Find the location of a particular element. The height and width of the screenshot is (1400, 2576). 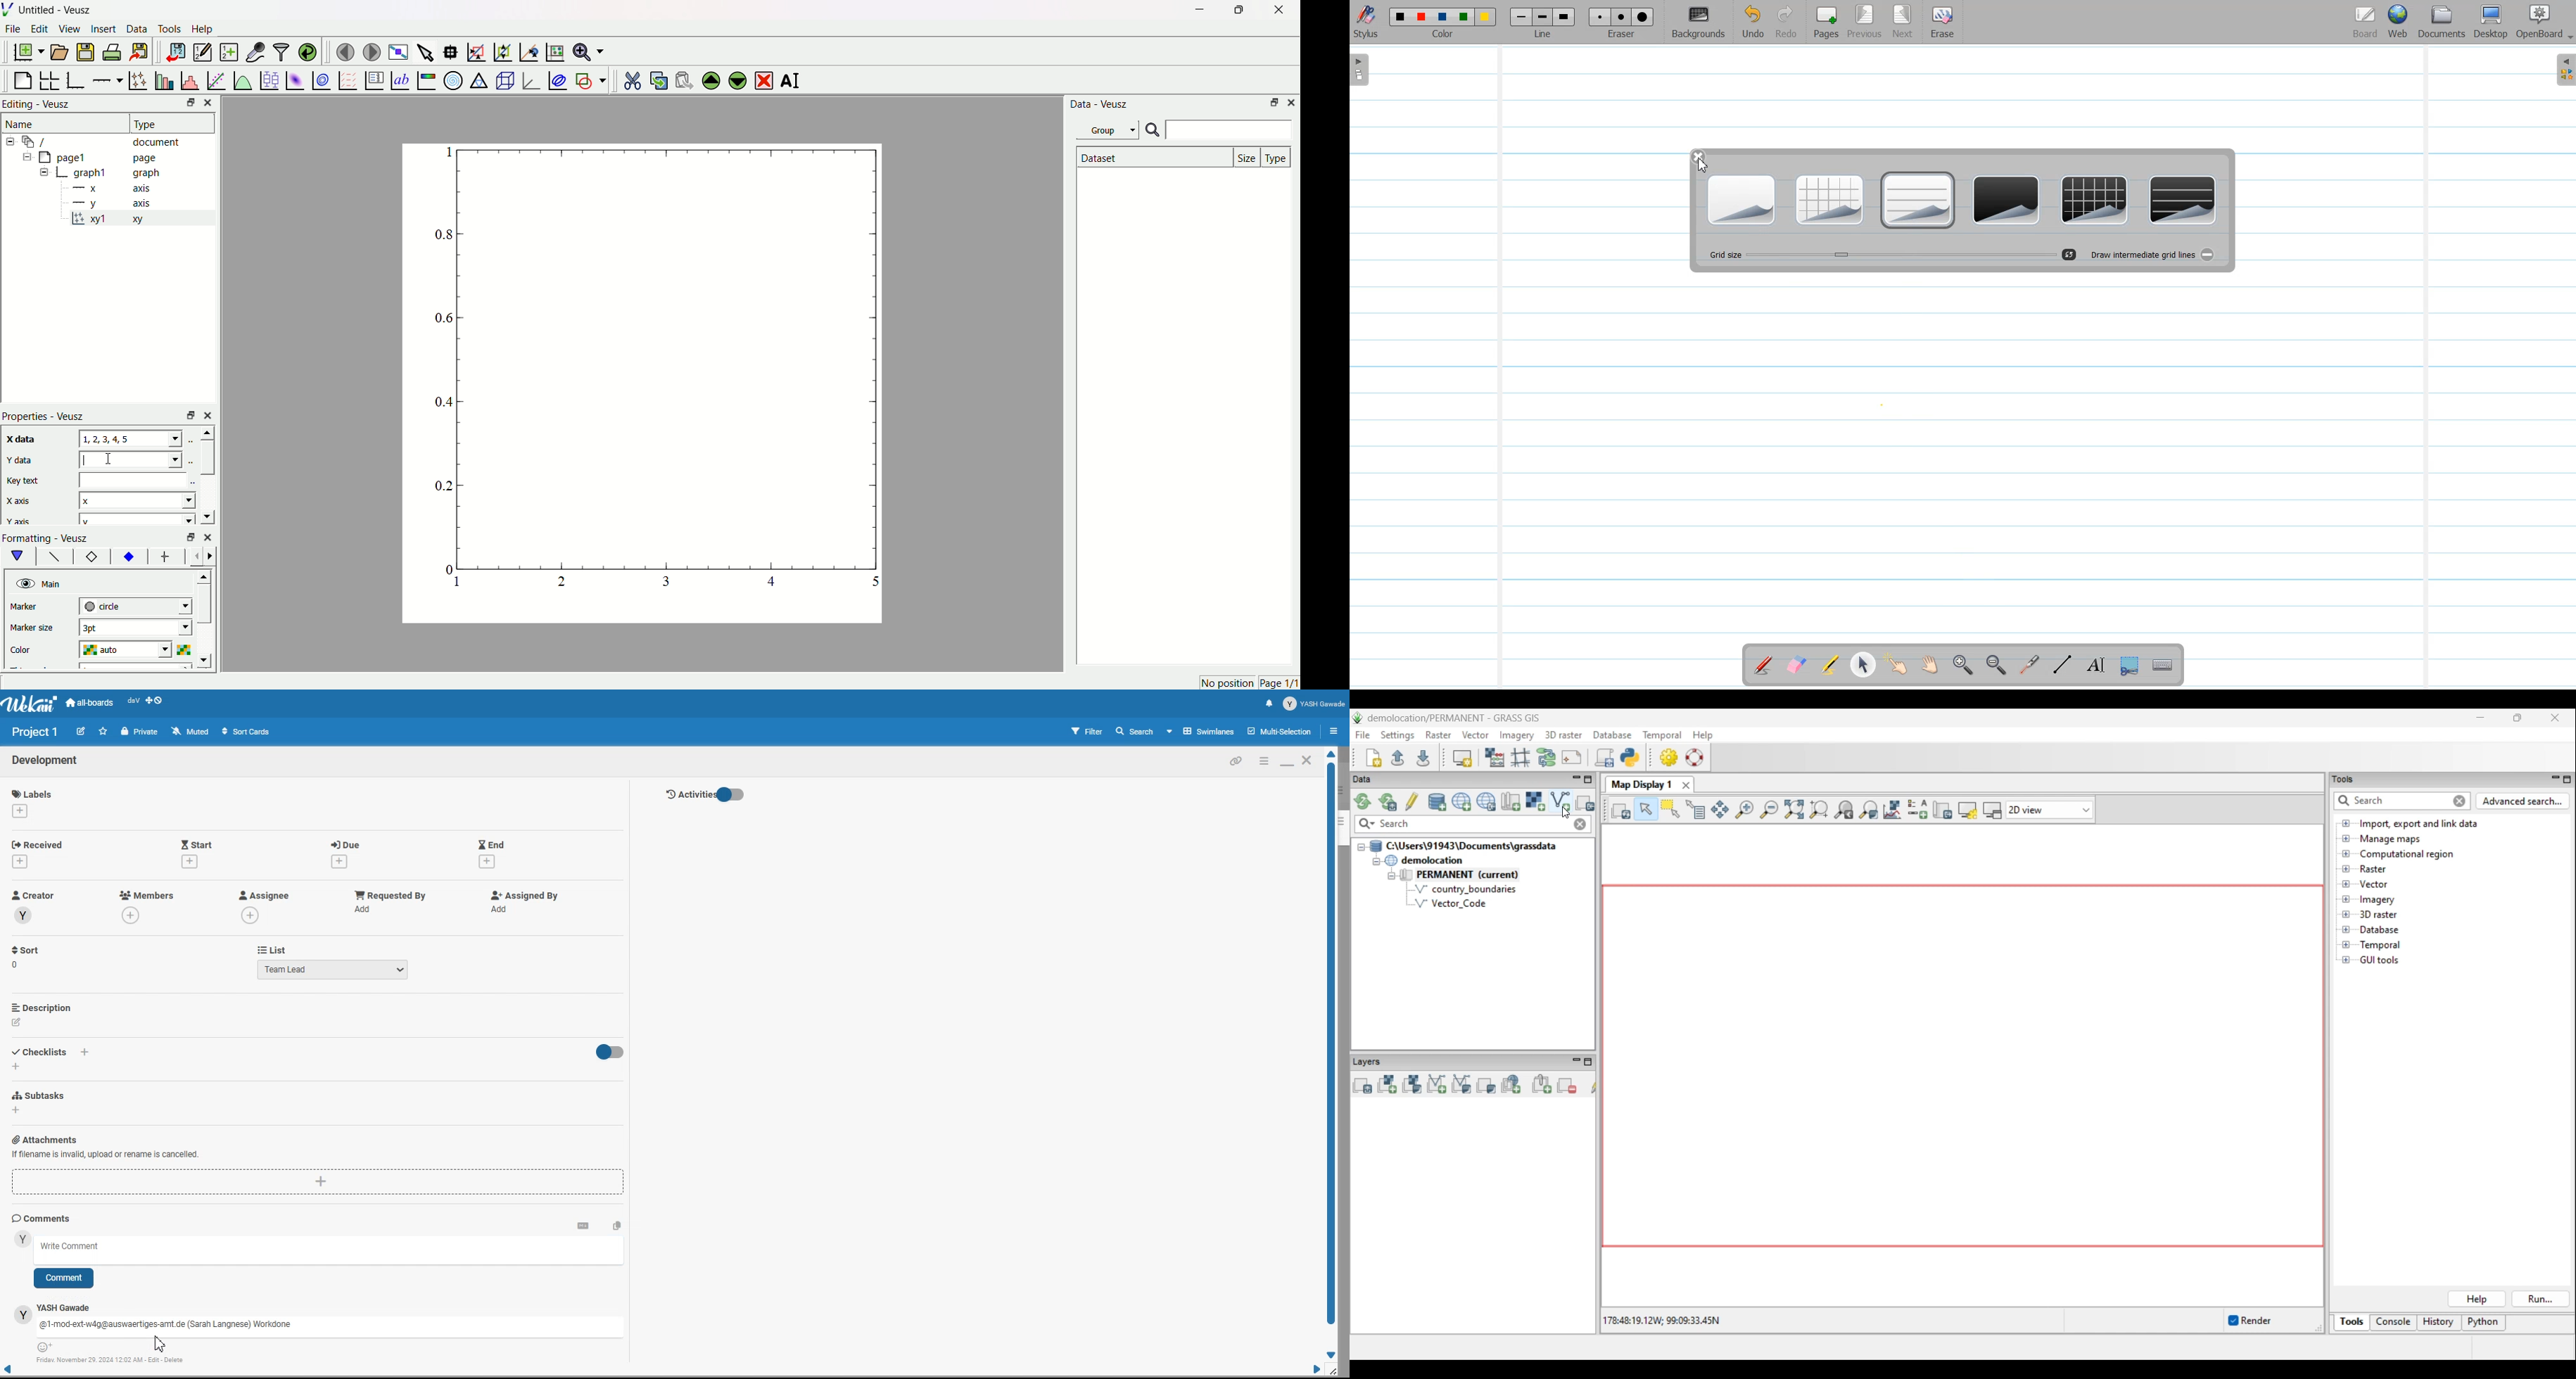

open document is located at coordinates (60, 51).